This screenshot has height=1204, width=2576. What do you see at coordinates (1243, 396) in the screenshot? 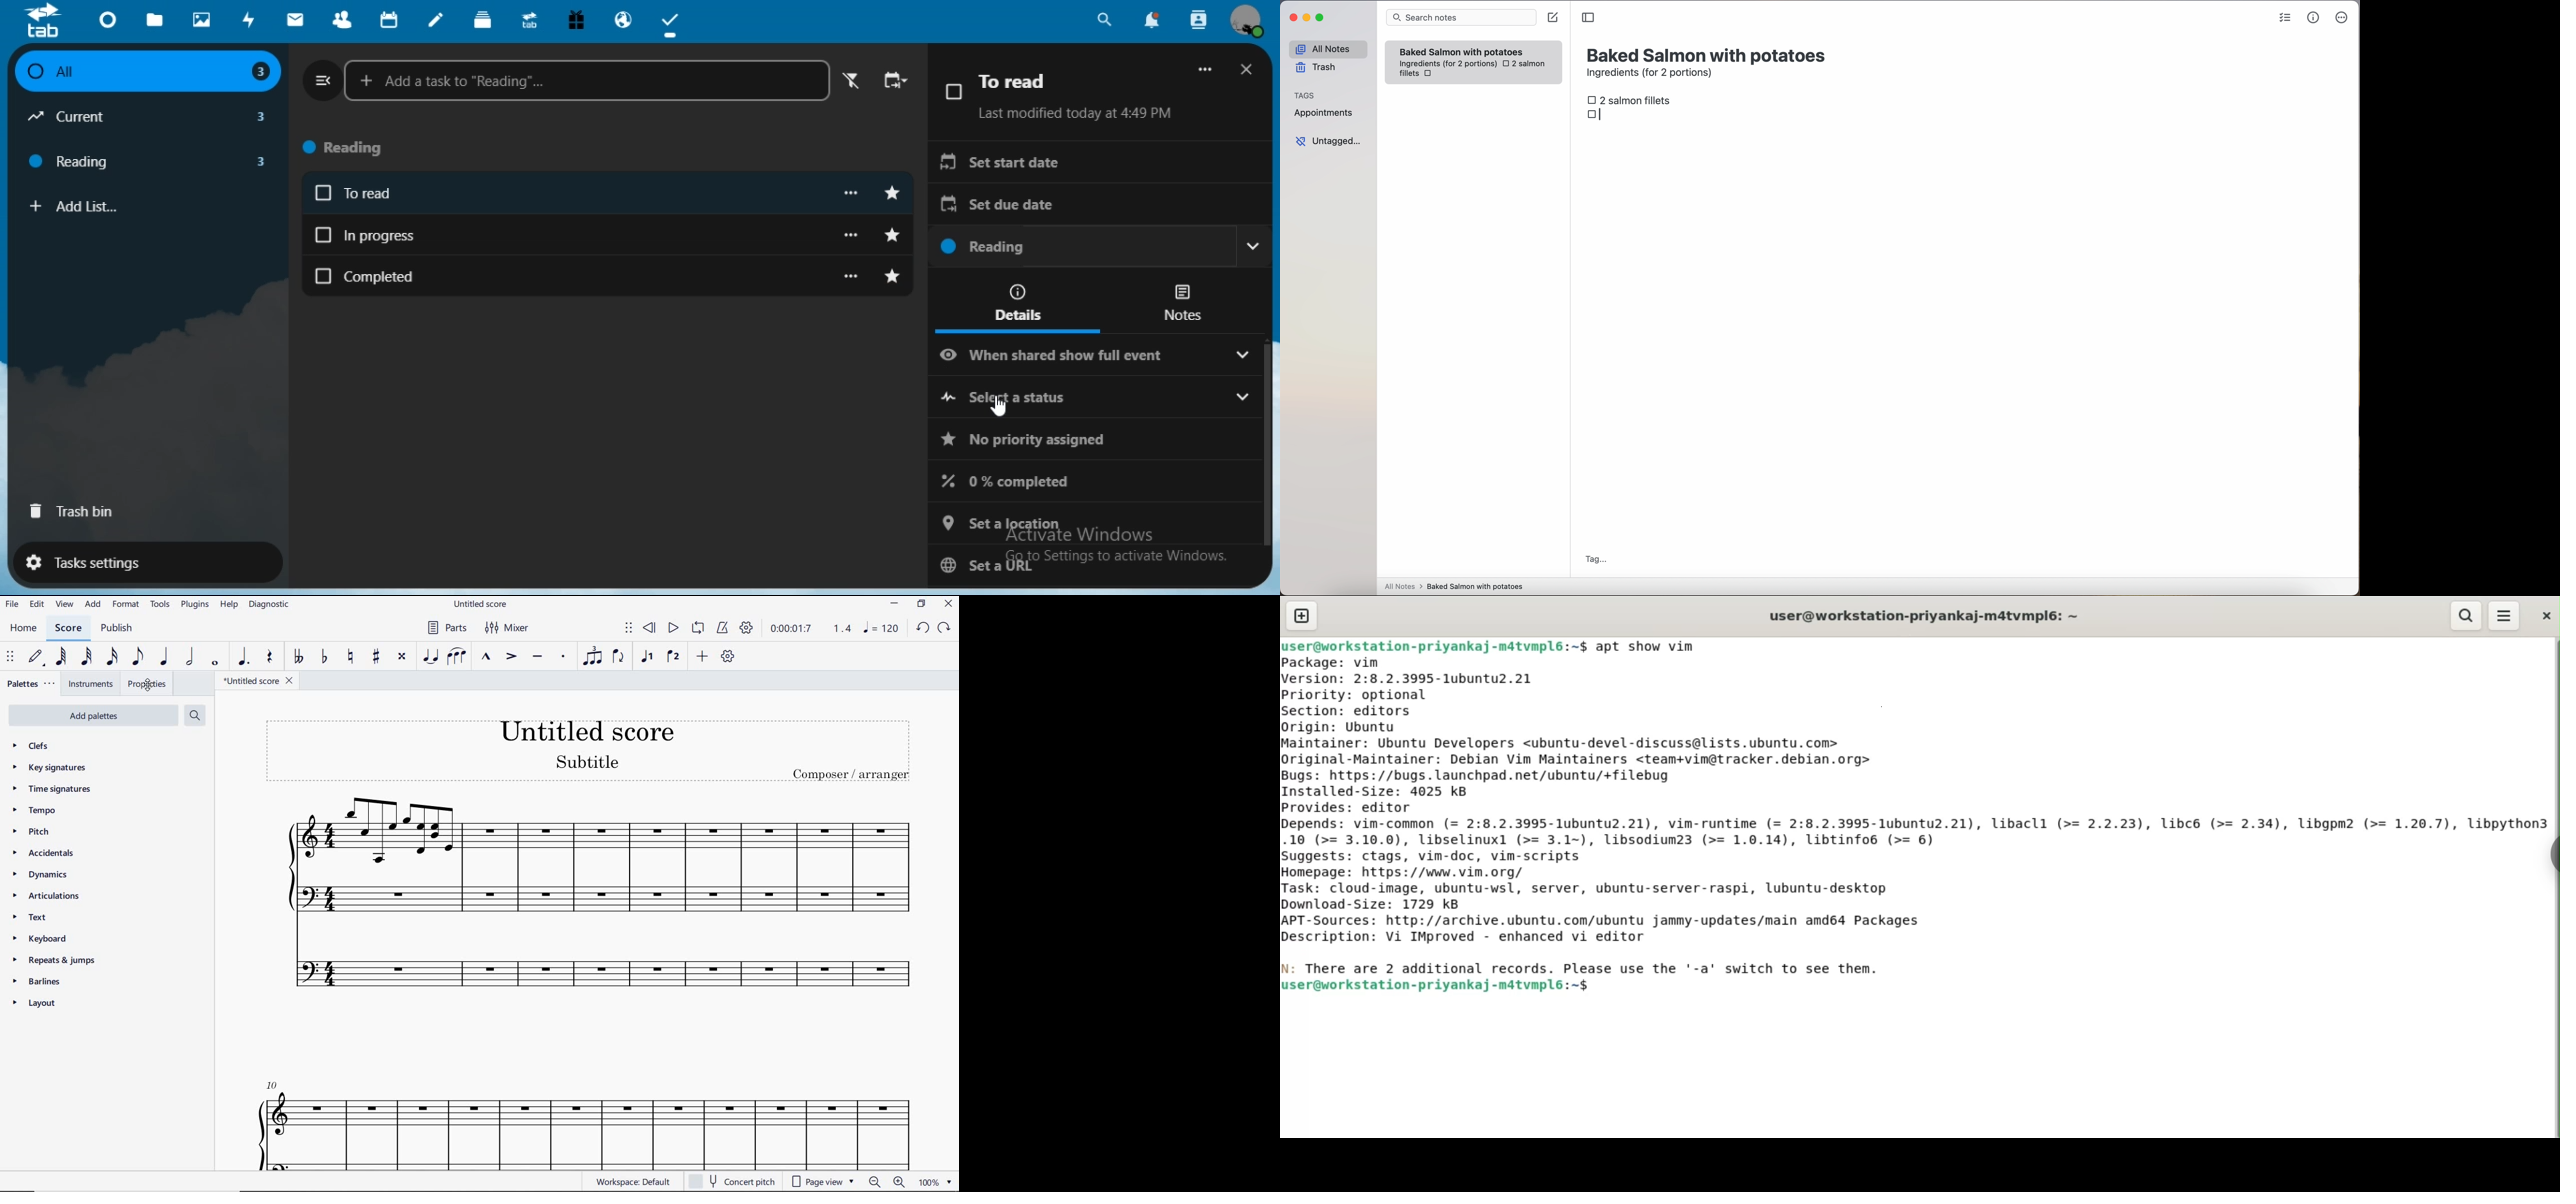
I see `Drop down` at bounding box center [1243, 396].